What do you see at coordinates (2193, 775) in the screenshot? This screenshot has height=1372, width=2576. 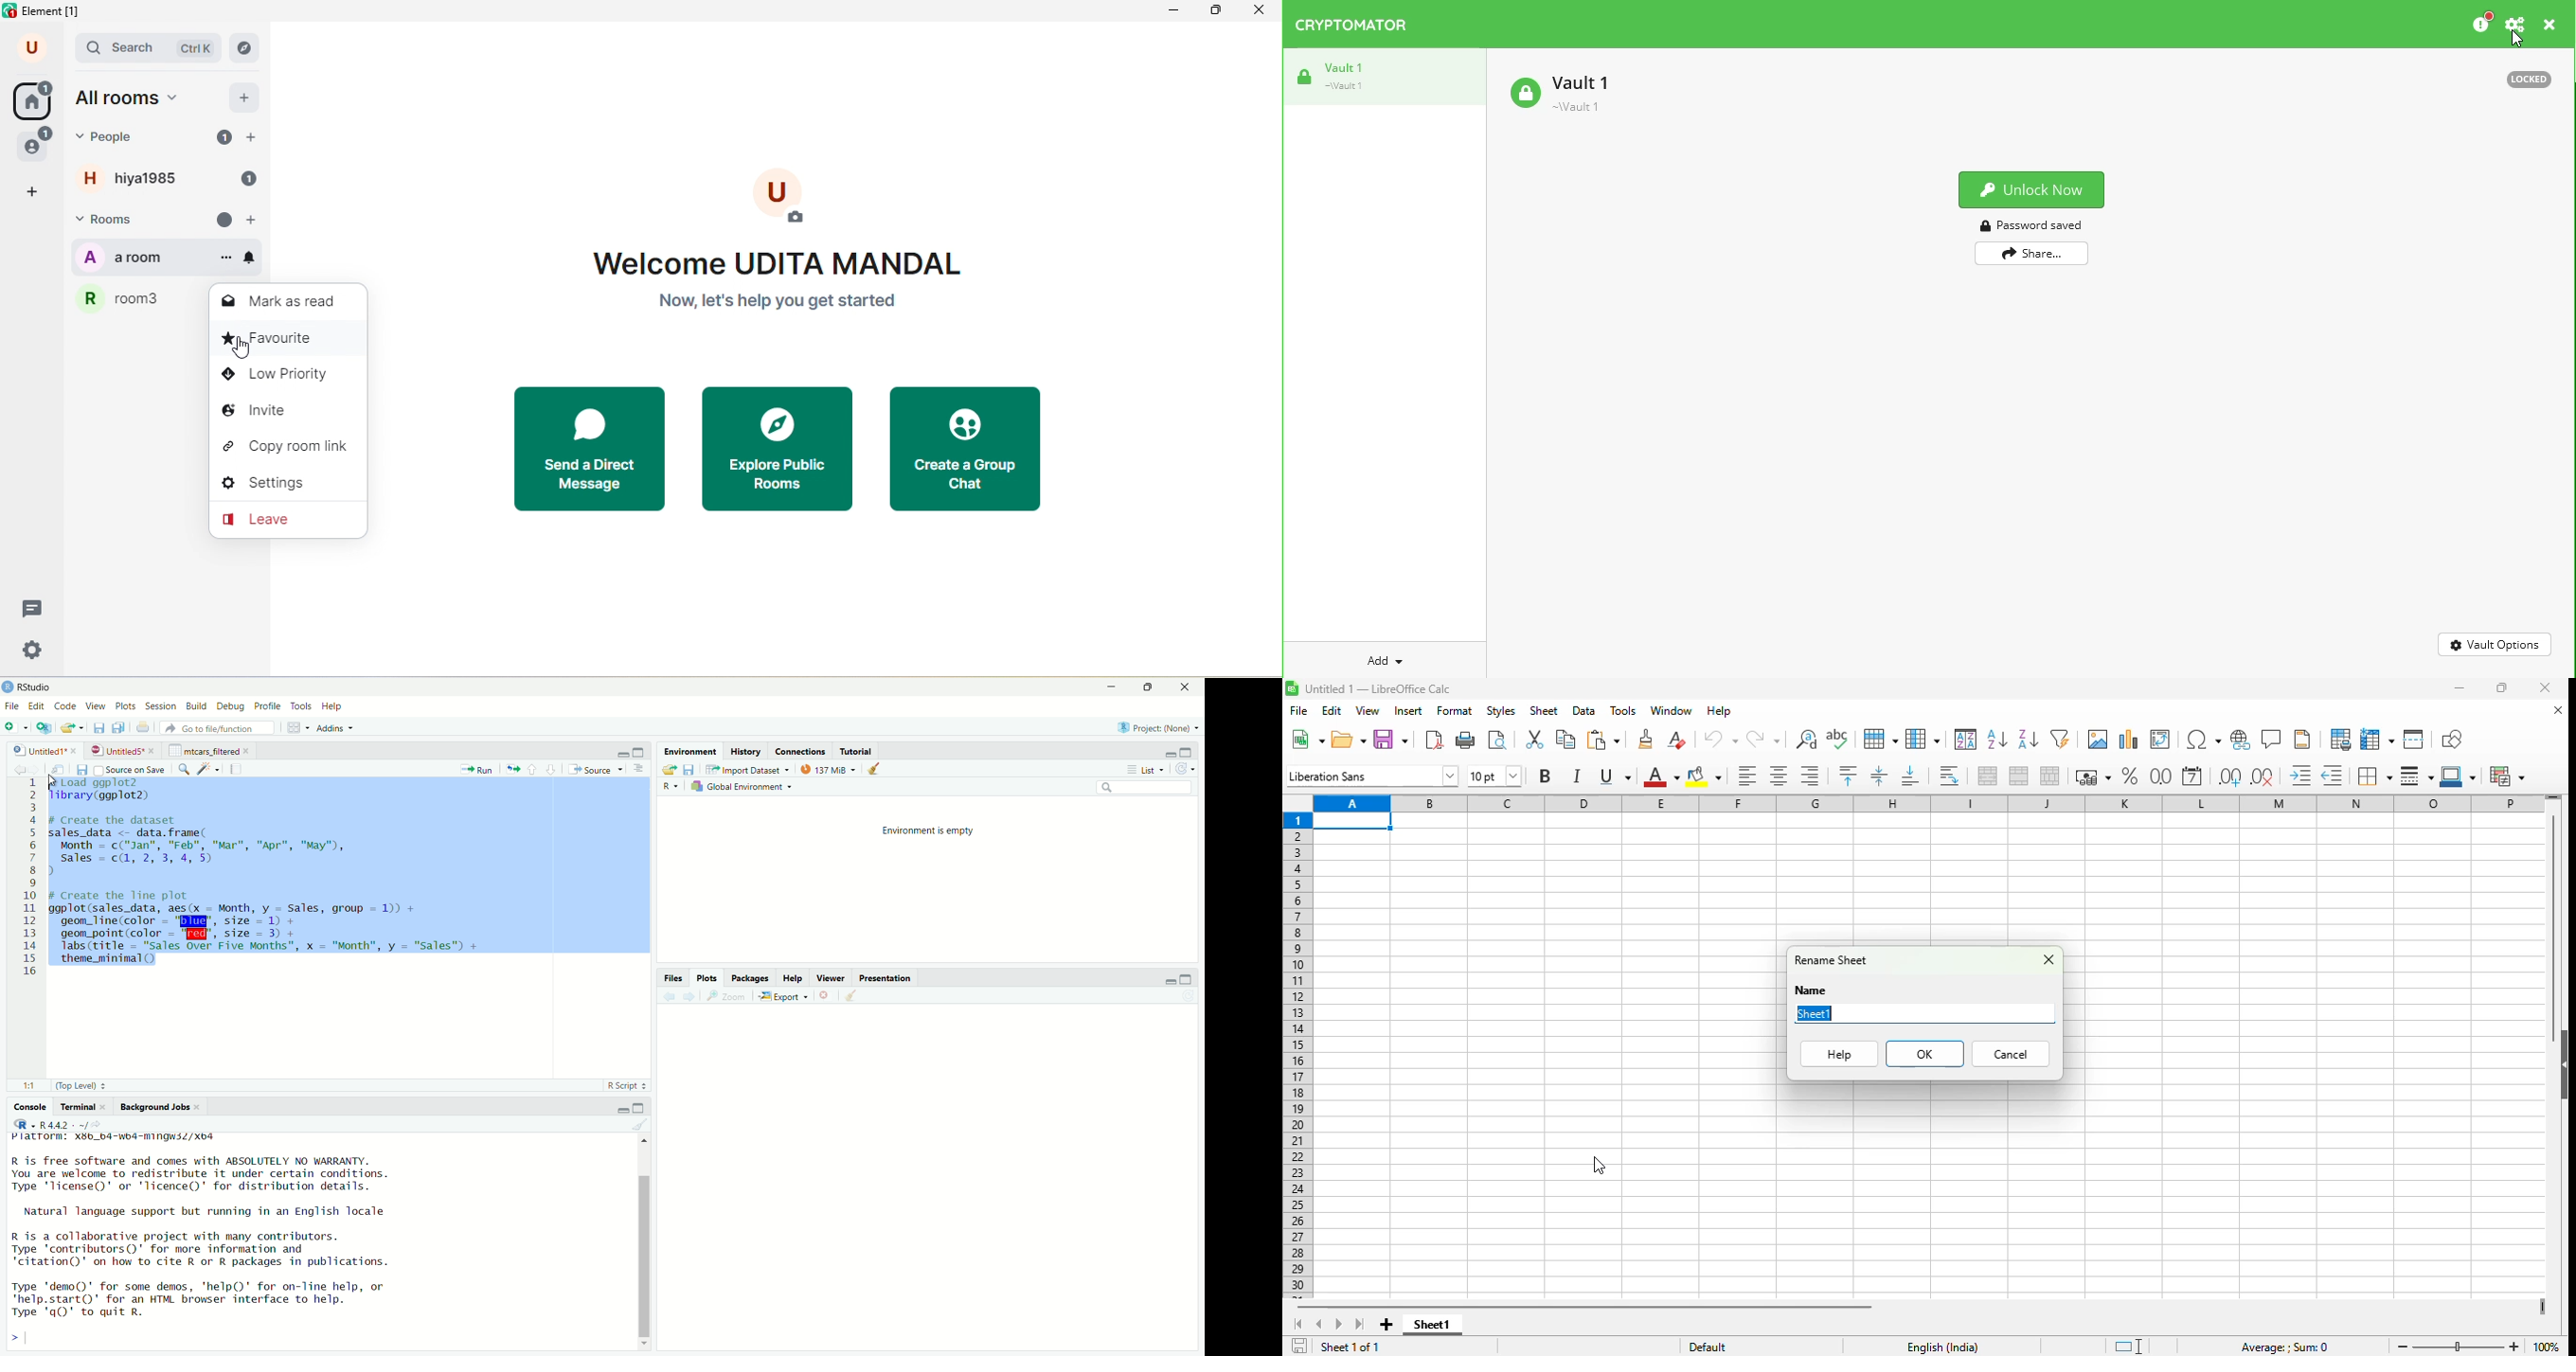 I see `format as date` at bounding box center [2193, 775].